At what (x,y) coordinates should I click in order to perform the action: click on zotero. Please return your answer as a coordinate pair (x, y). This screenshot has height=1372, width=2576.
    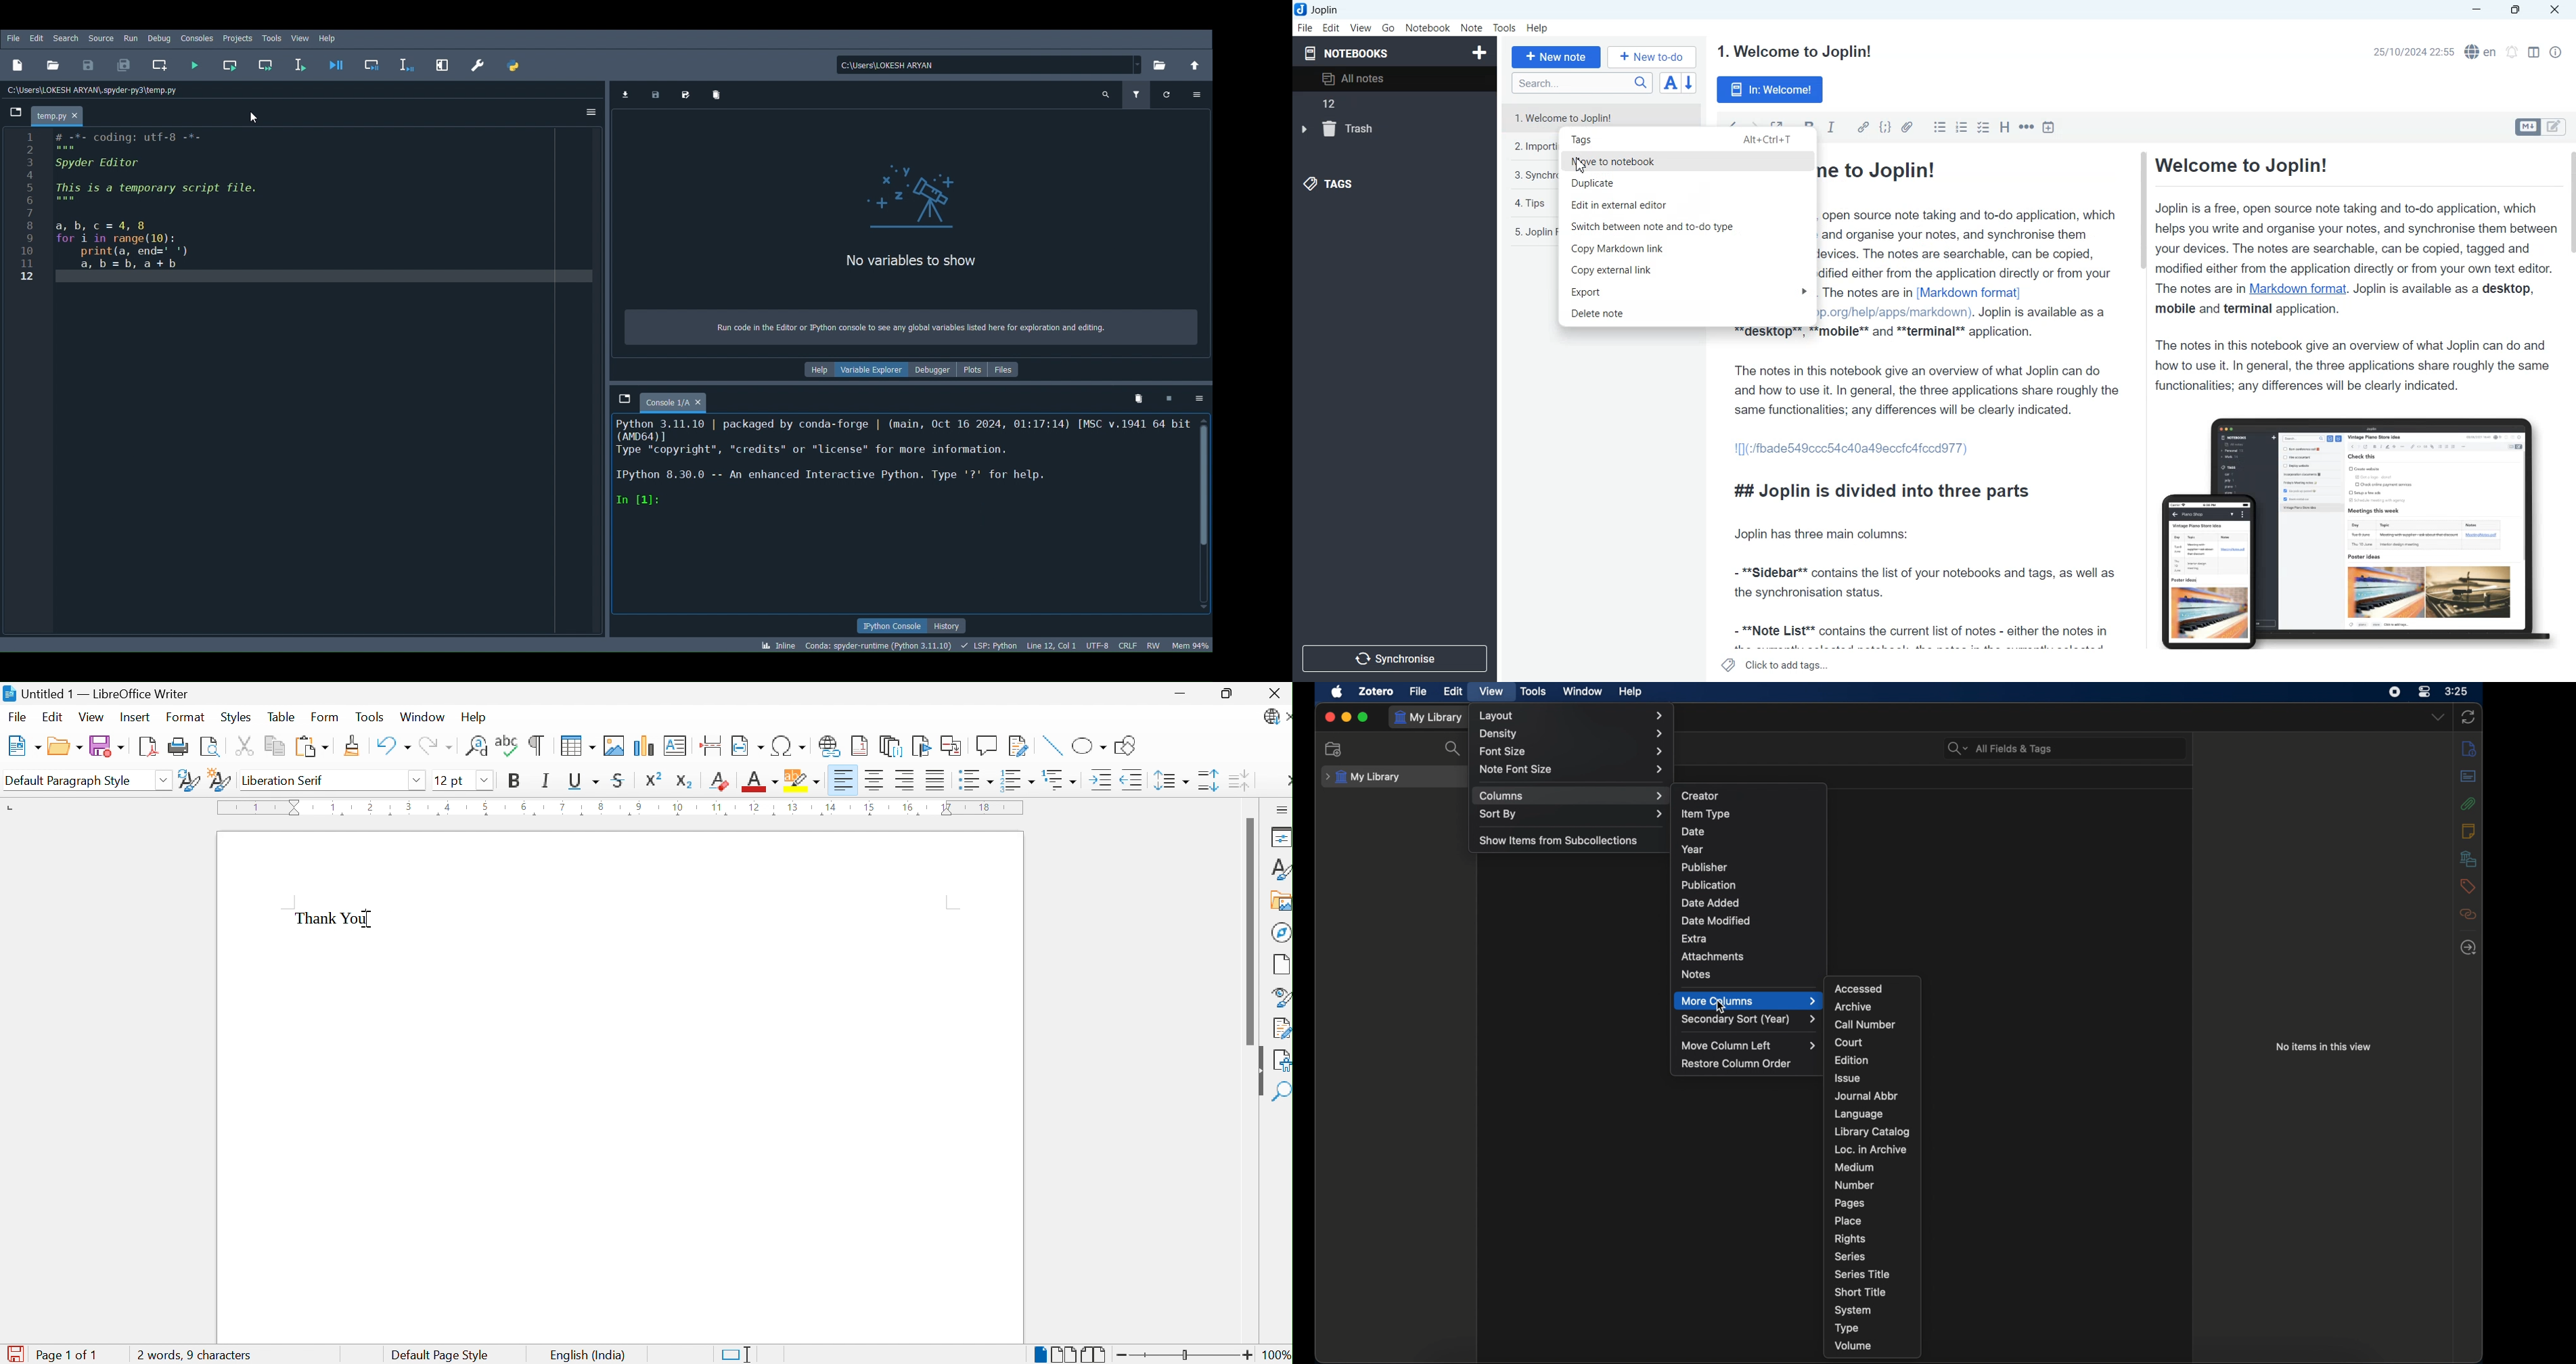
    Looking at the image, I should click on (1376, 691).